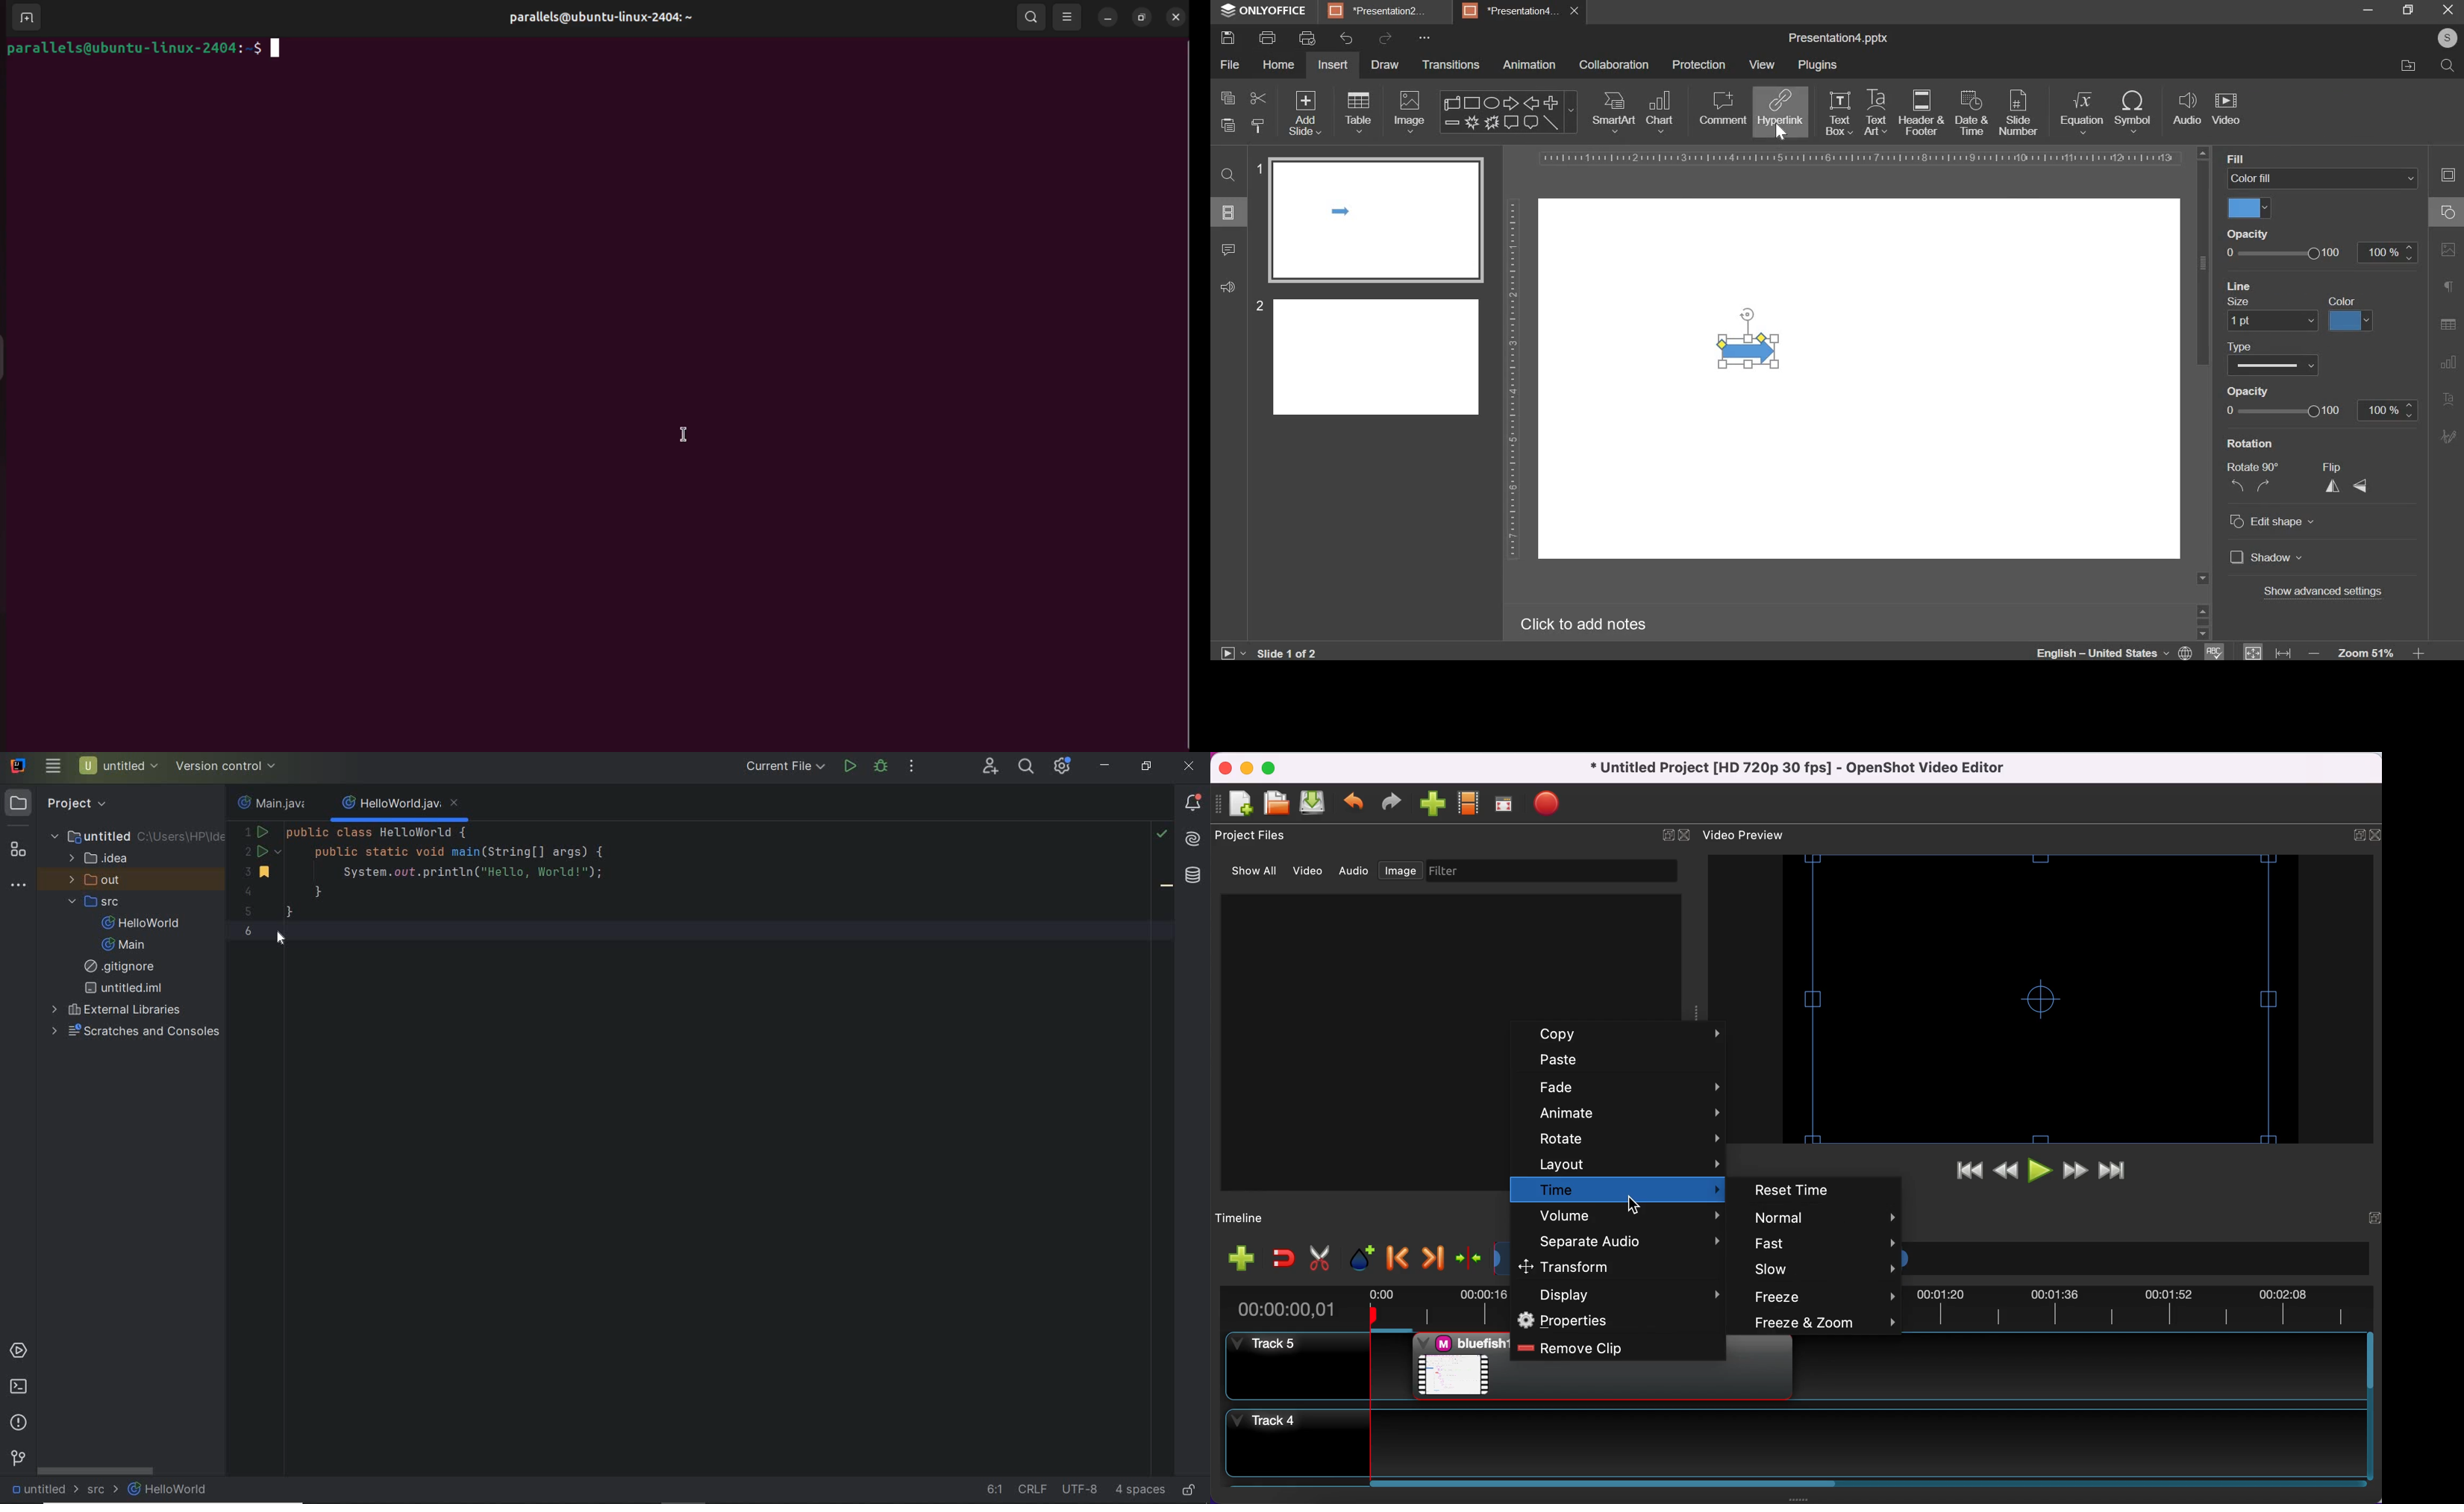  Describe the element at coordinates (1616, 65) in the screenshot. I see `collaboration` at that location.